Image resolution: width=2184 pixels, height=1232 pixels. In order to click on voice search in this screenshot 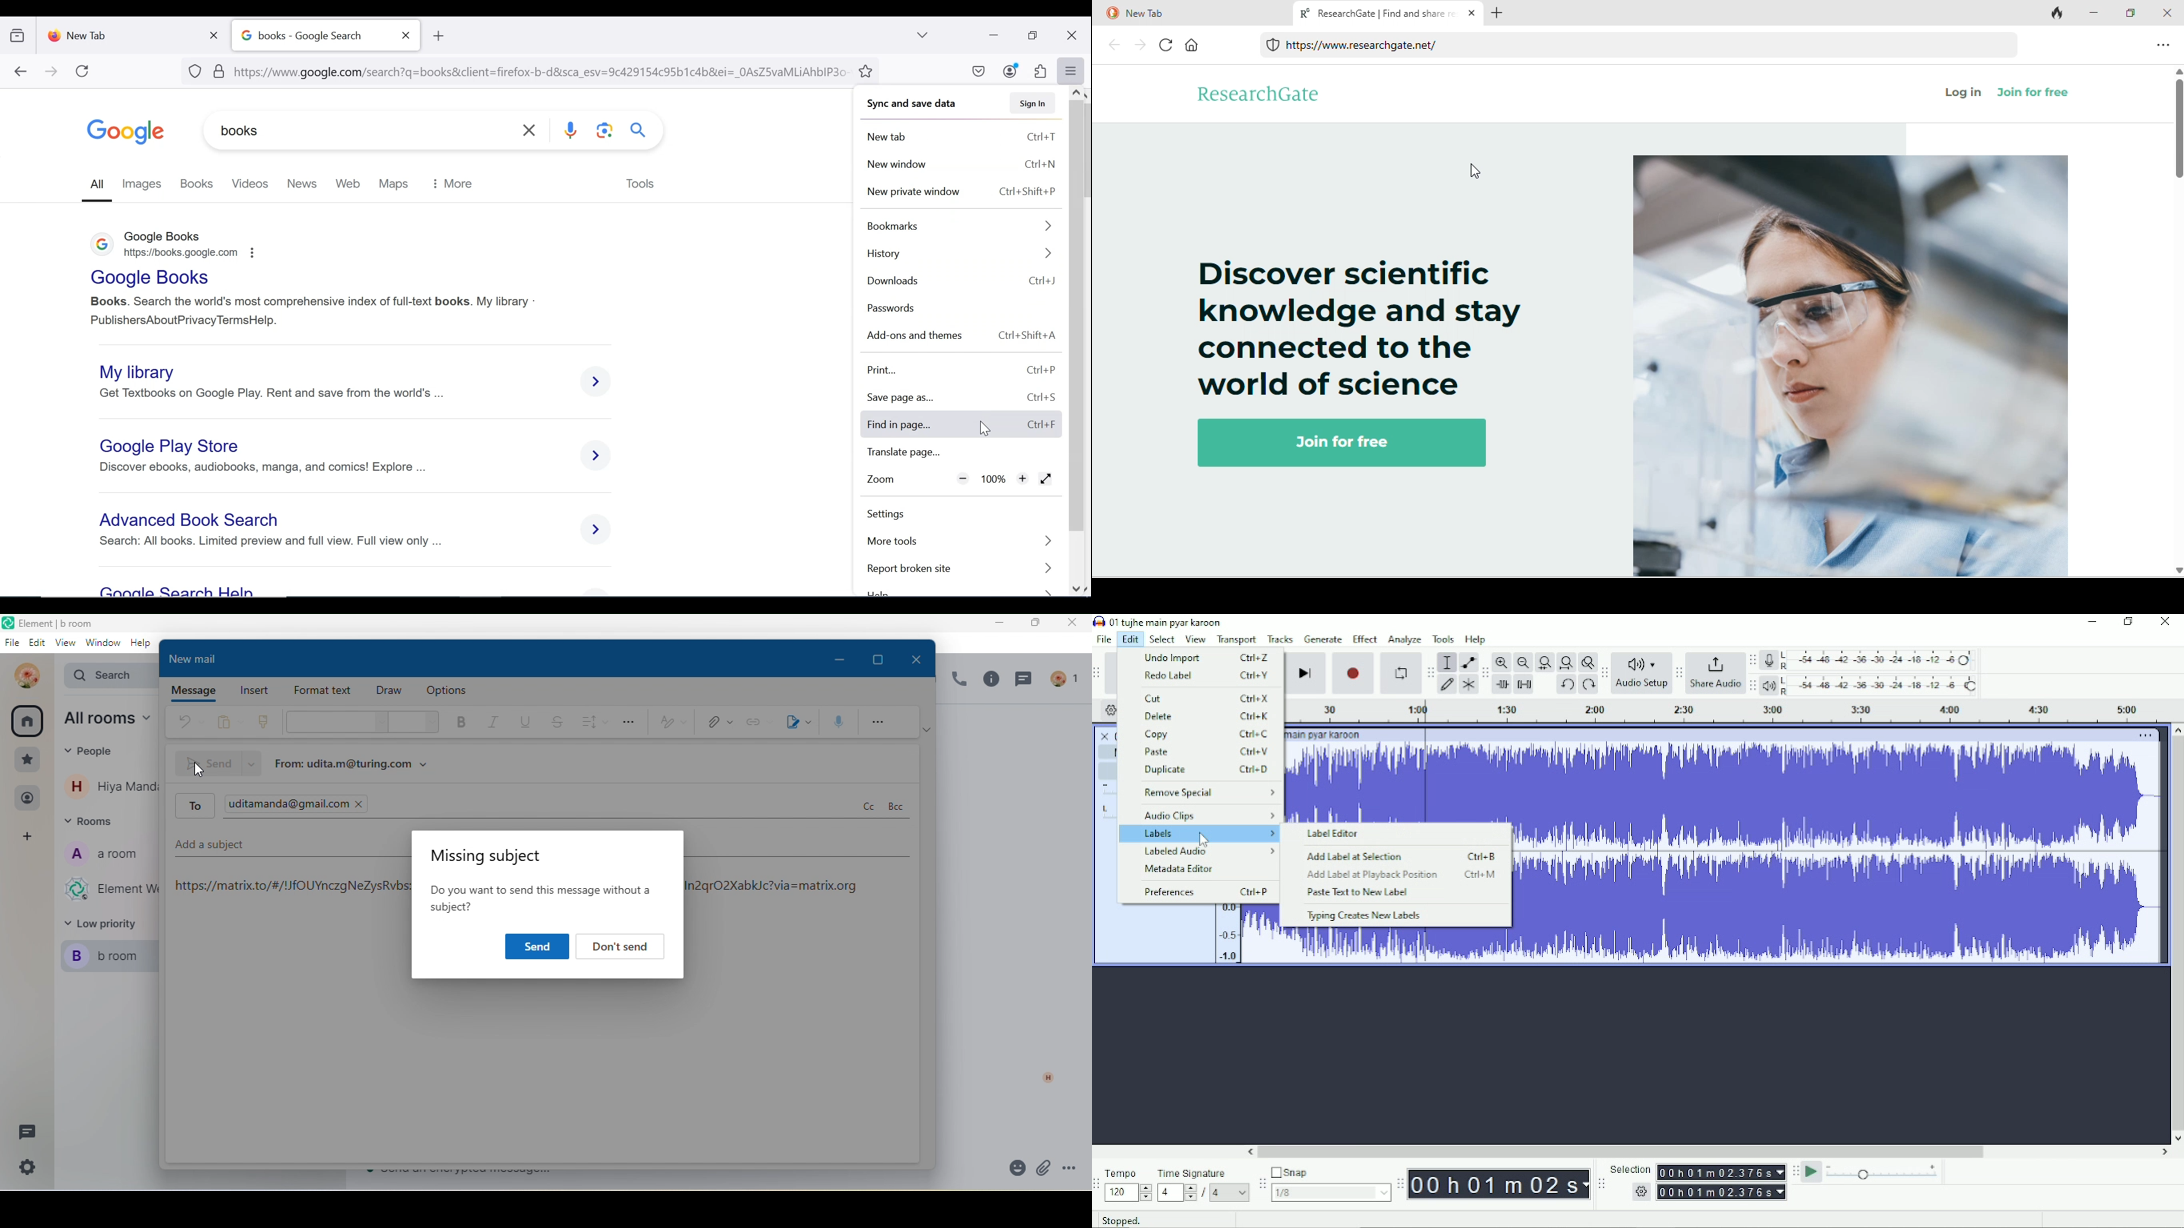, I will do `click(572, 132)`.